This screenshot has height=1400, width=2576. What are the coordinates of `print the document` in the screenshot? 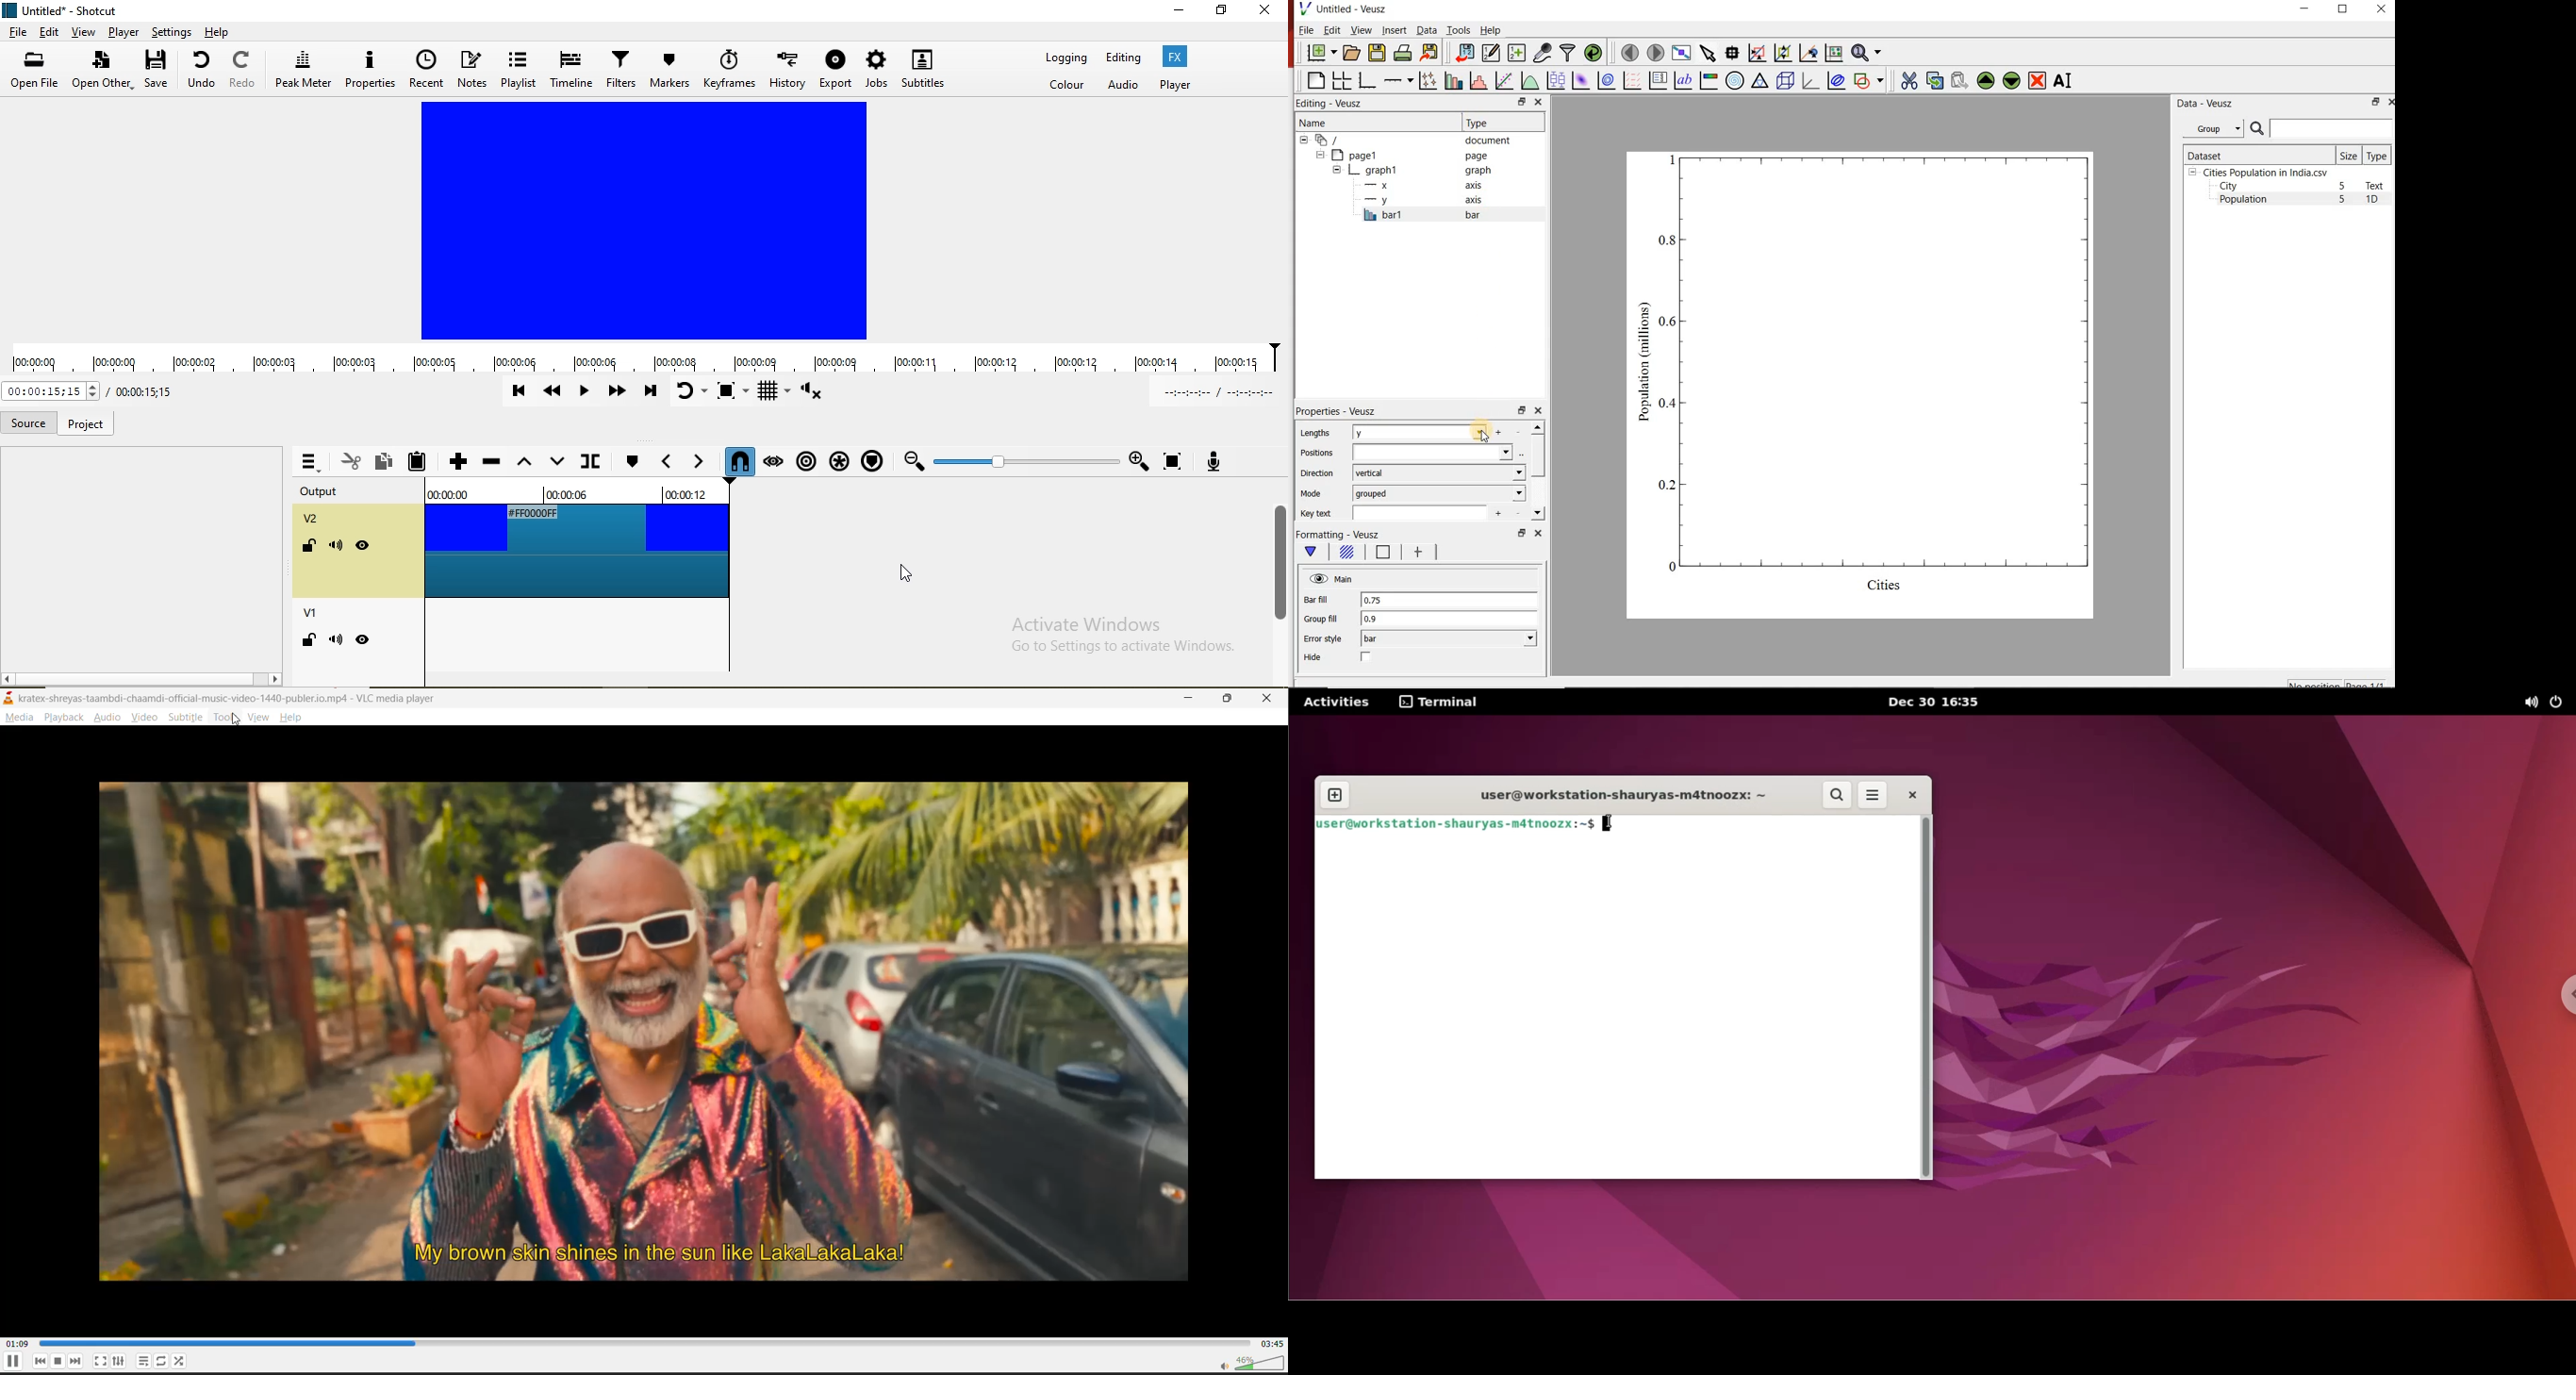 It's located at (1402, 53).